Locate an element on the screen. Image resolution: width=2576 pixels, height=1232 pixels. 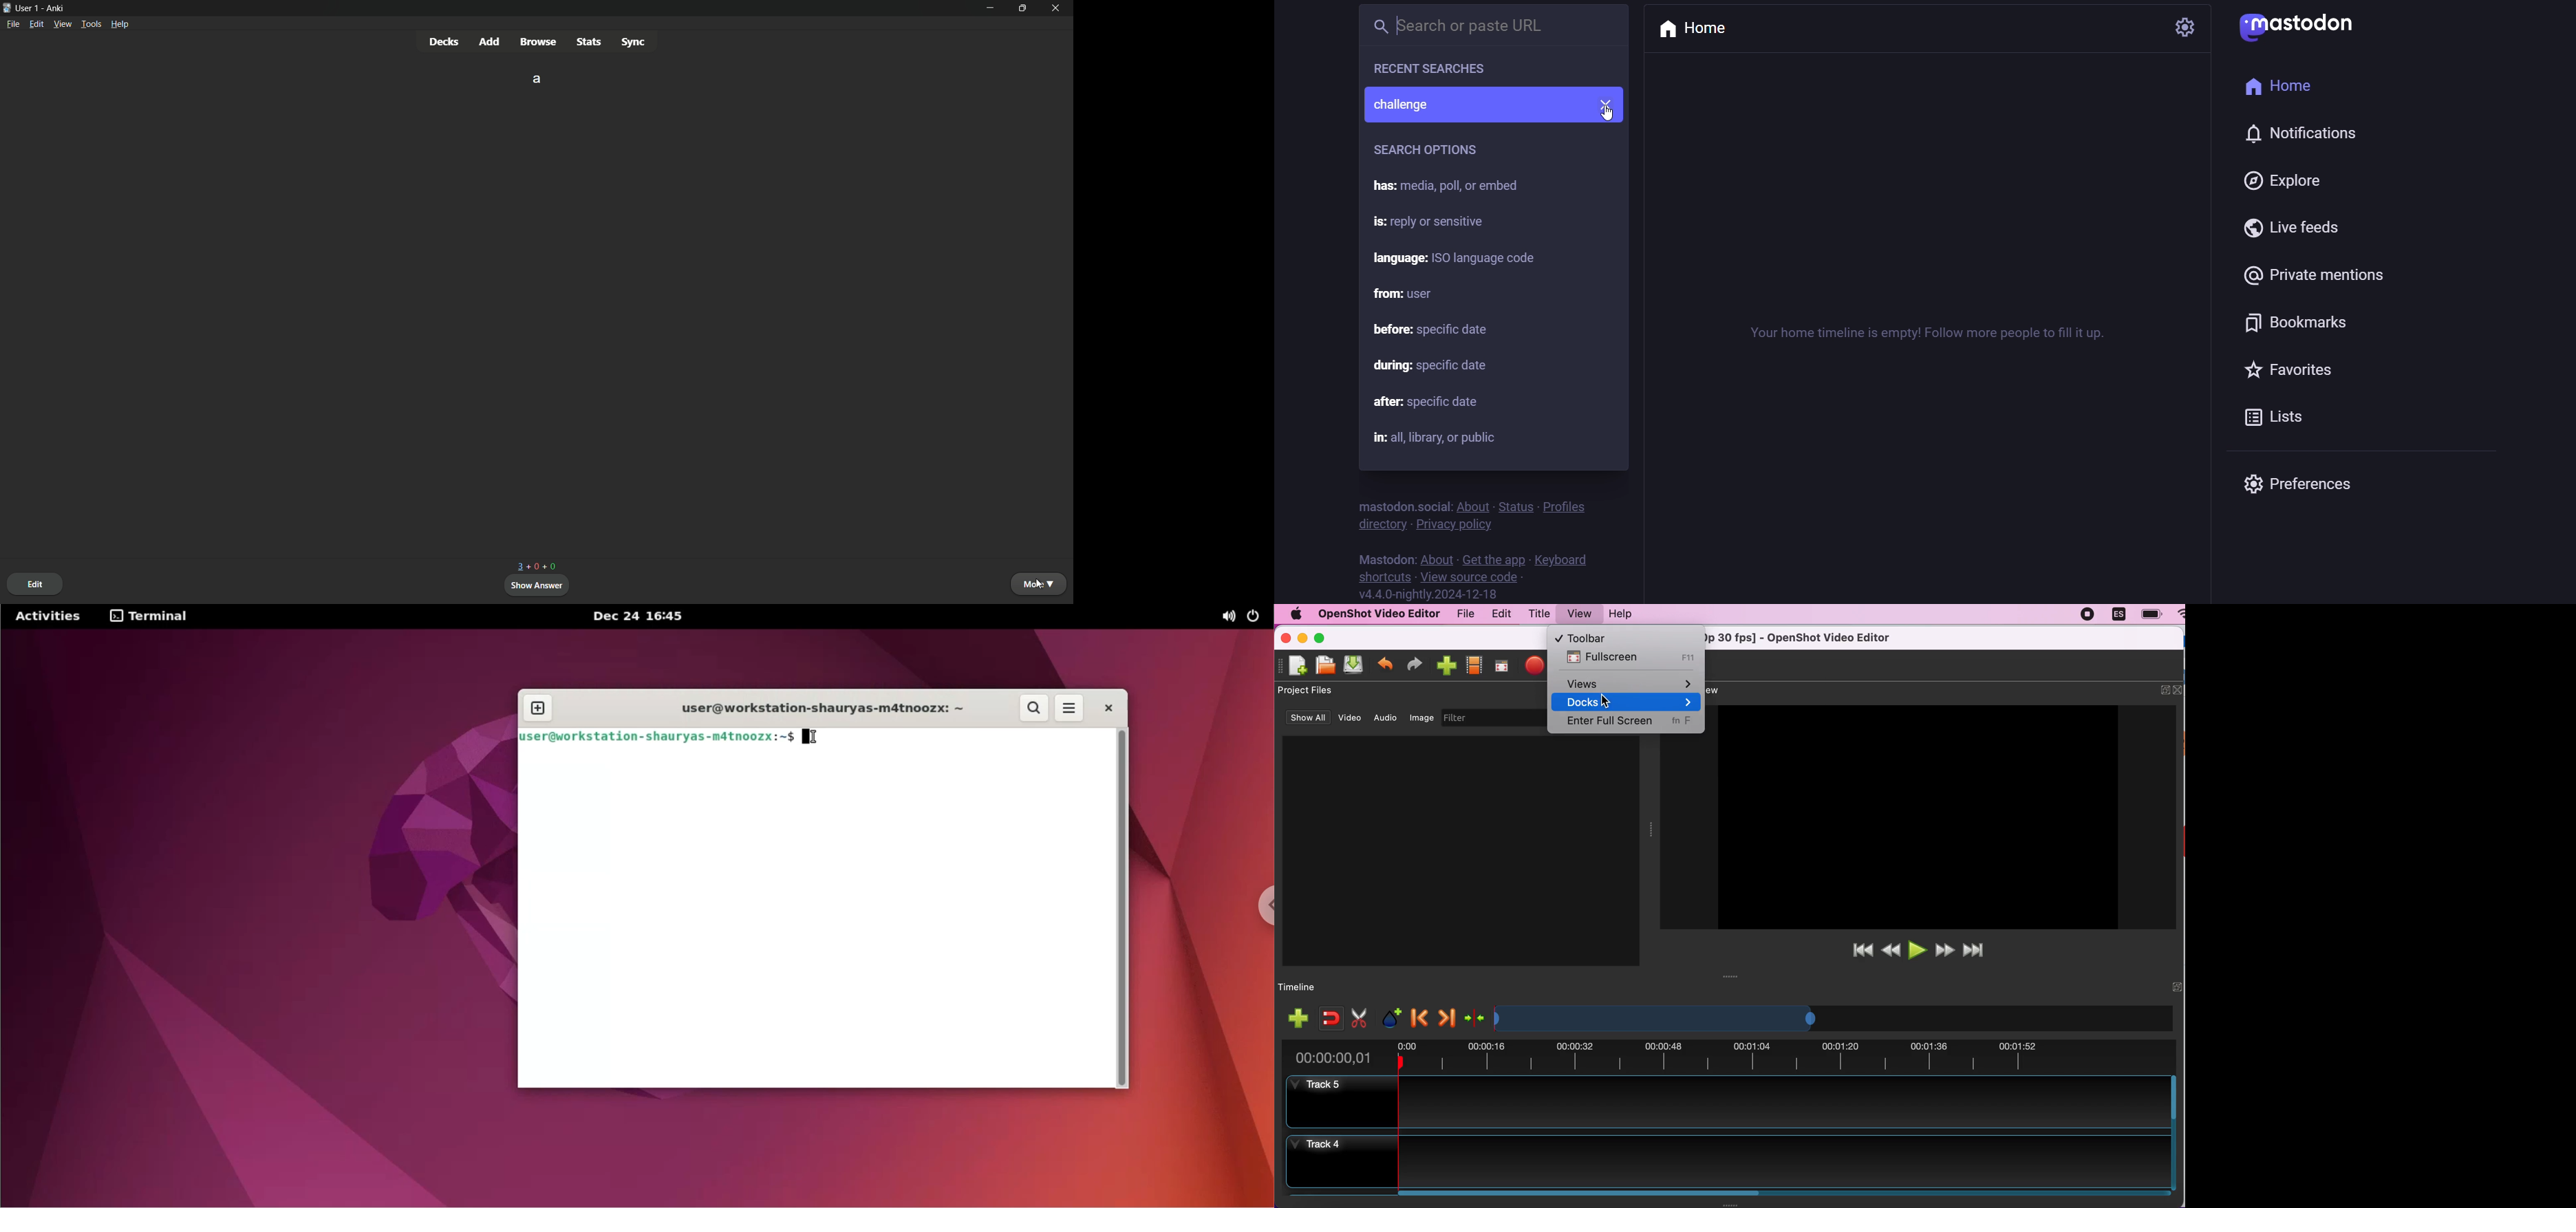
import files is located at coordinates (1446, 664).